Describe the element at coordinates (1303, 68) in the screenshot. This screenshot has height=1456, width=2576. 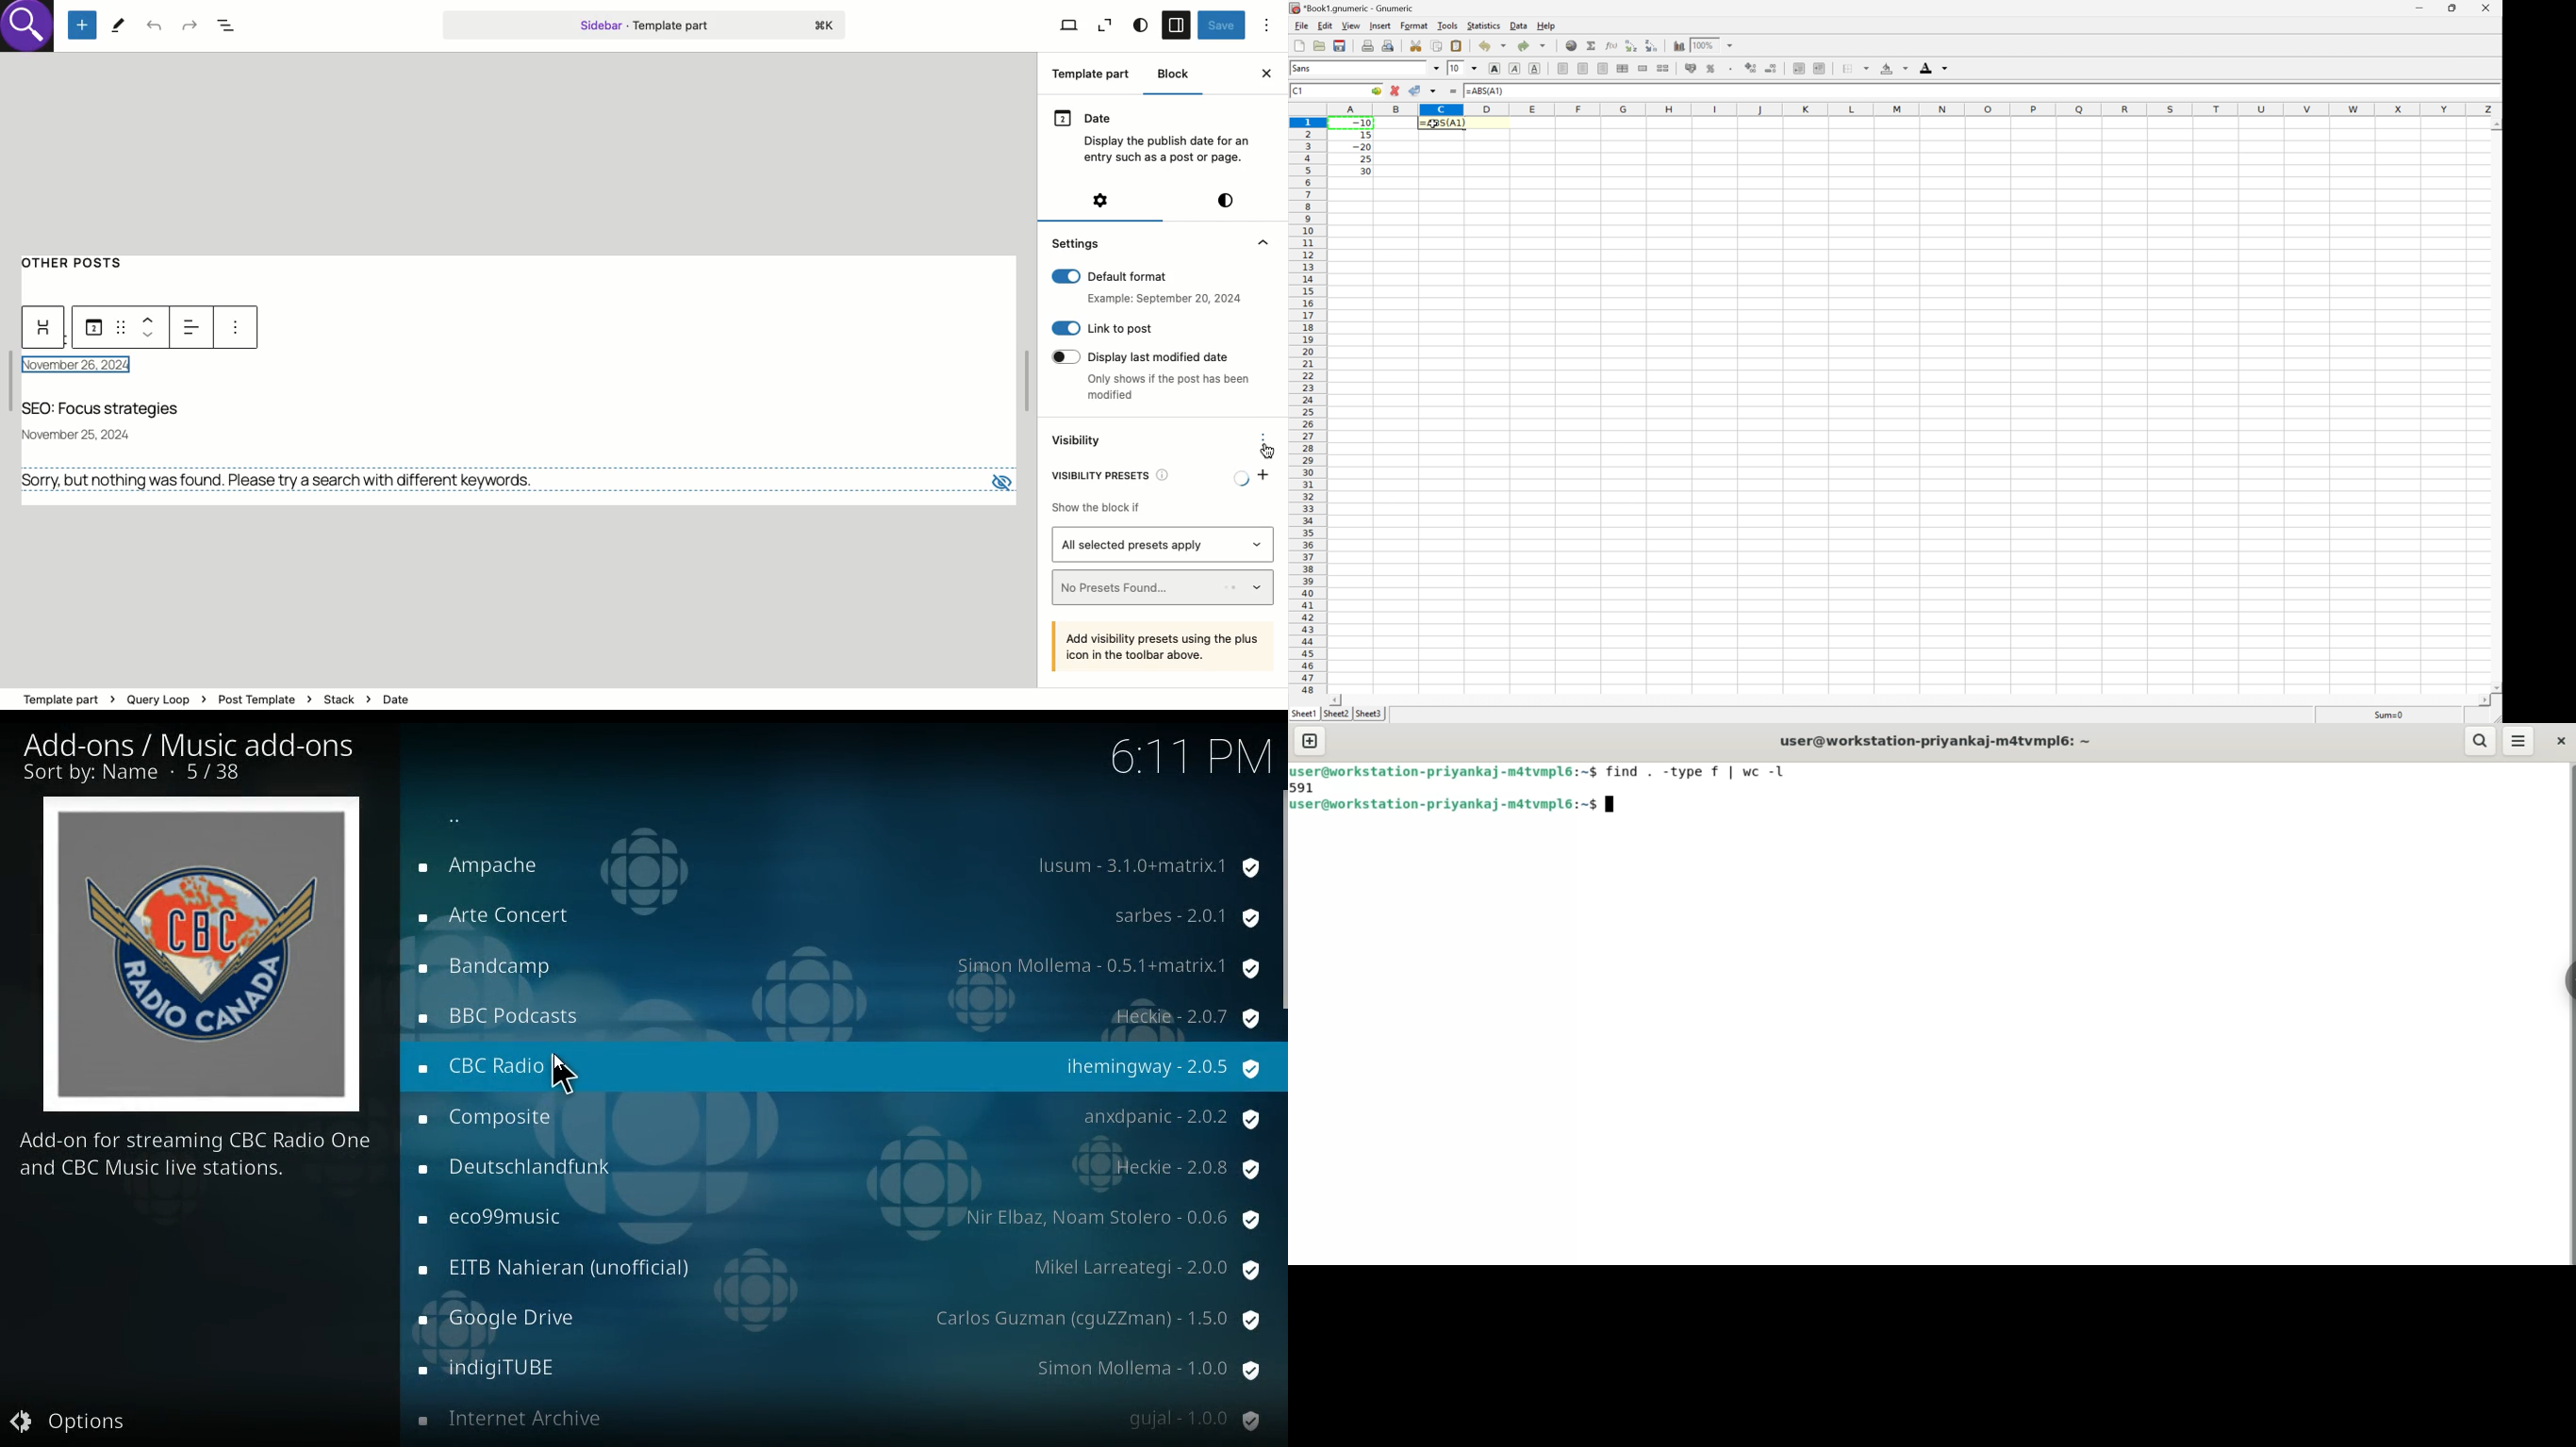
I see `Sans` at that location.